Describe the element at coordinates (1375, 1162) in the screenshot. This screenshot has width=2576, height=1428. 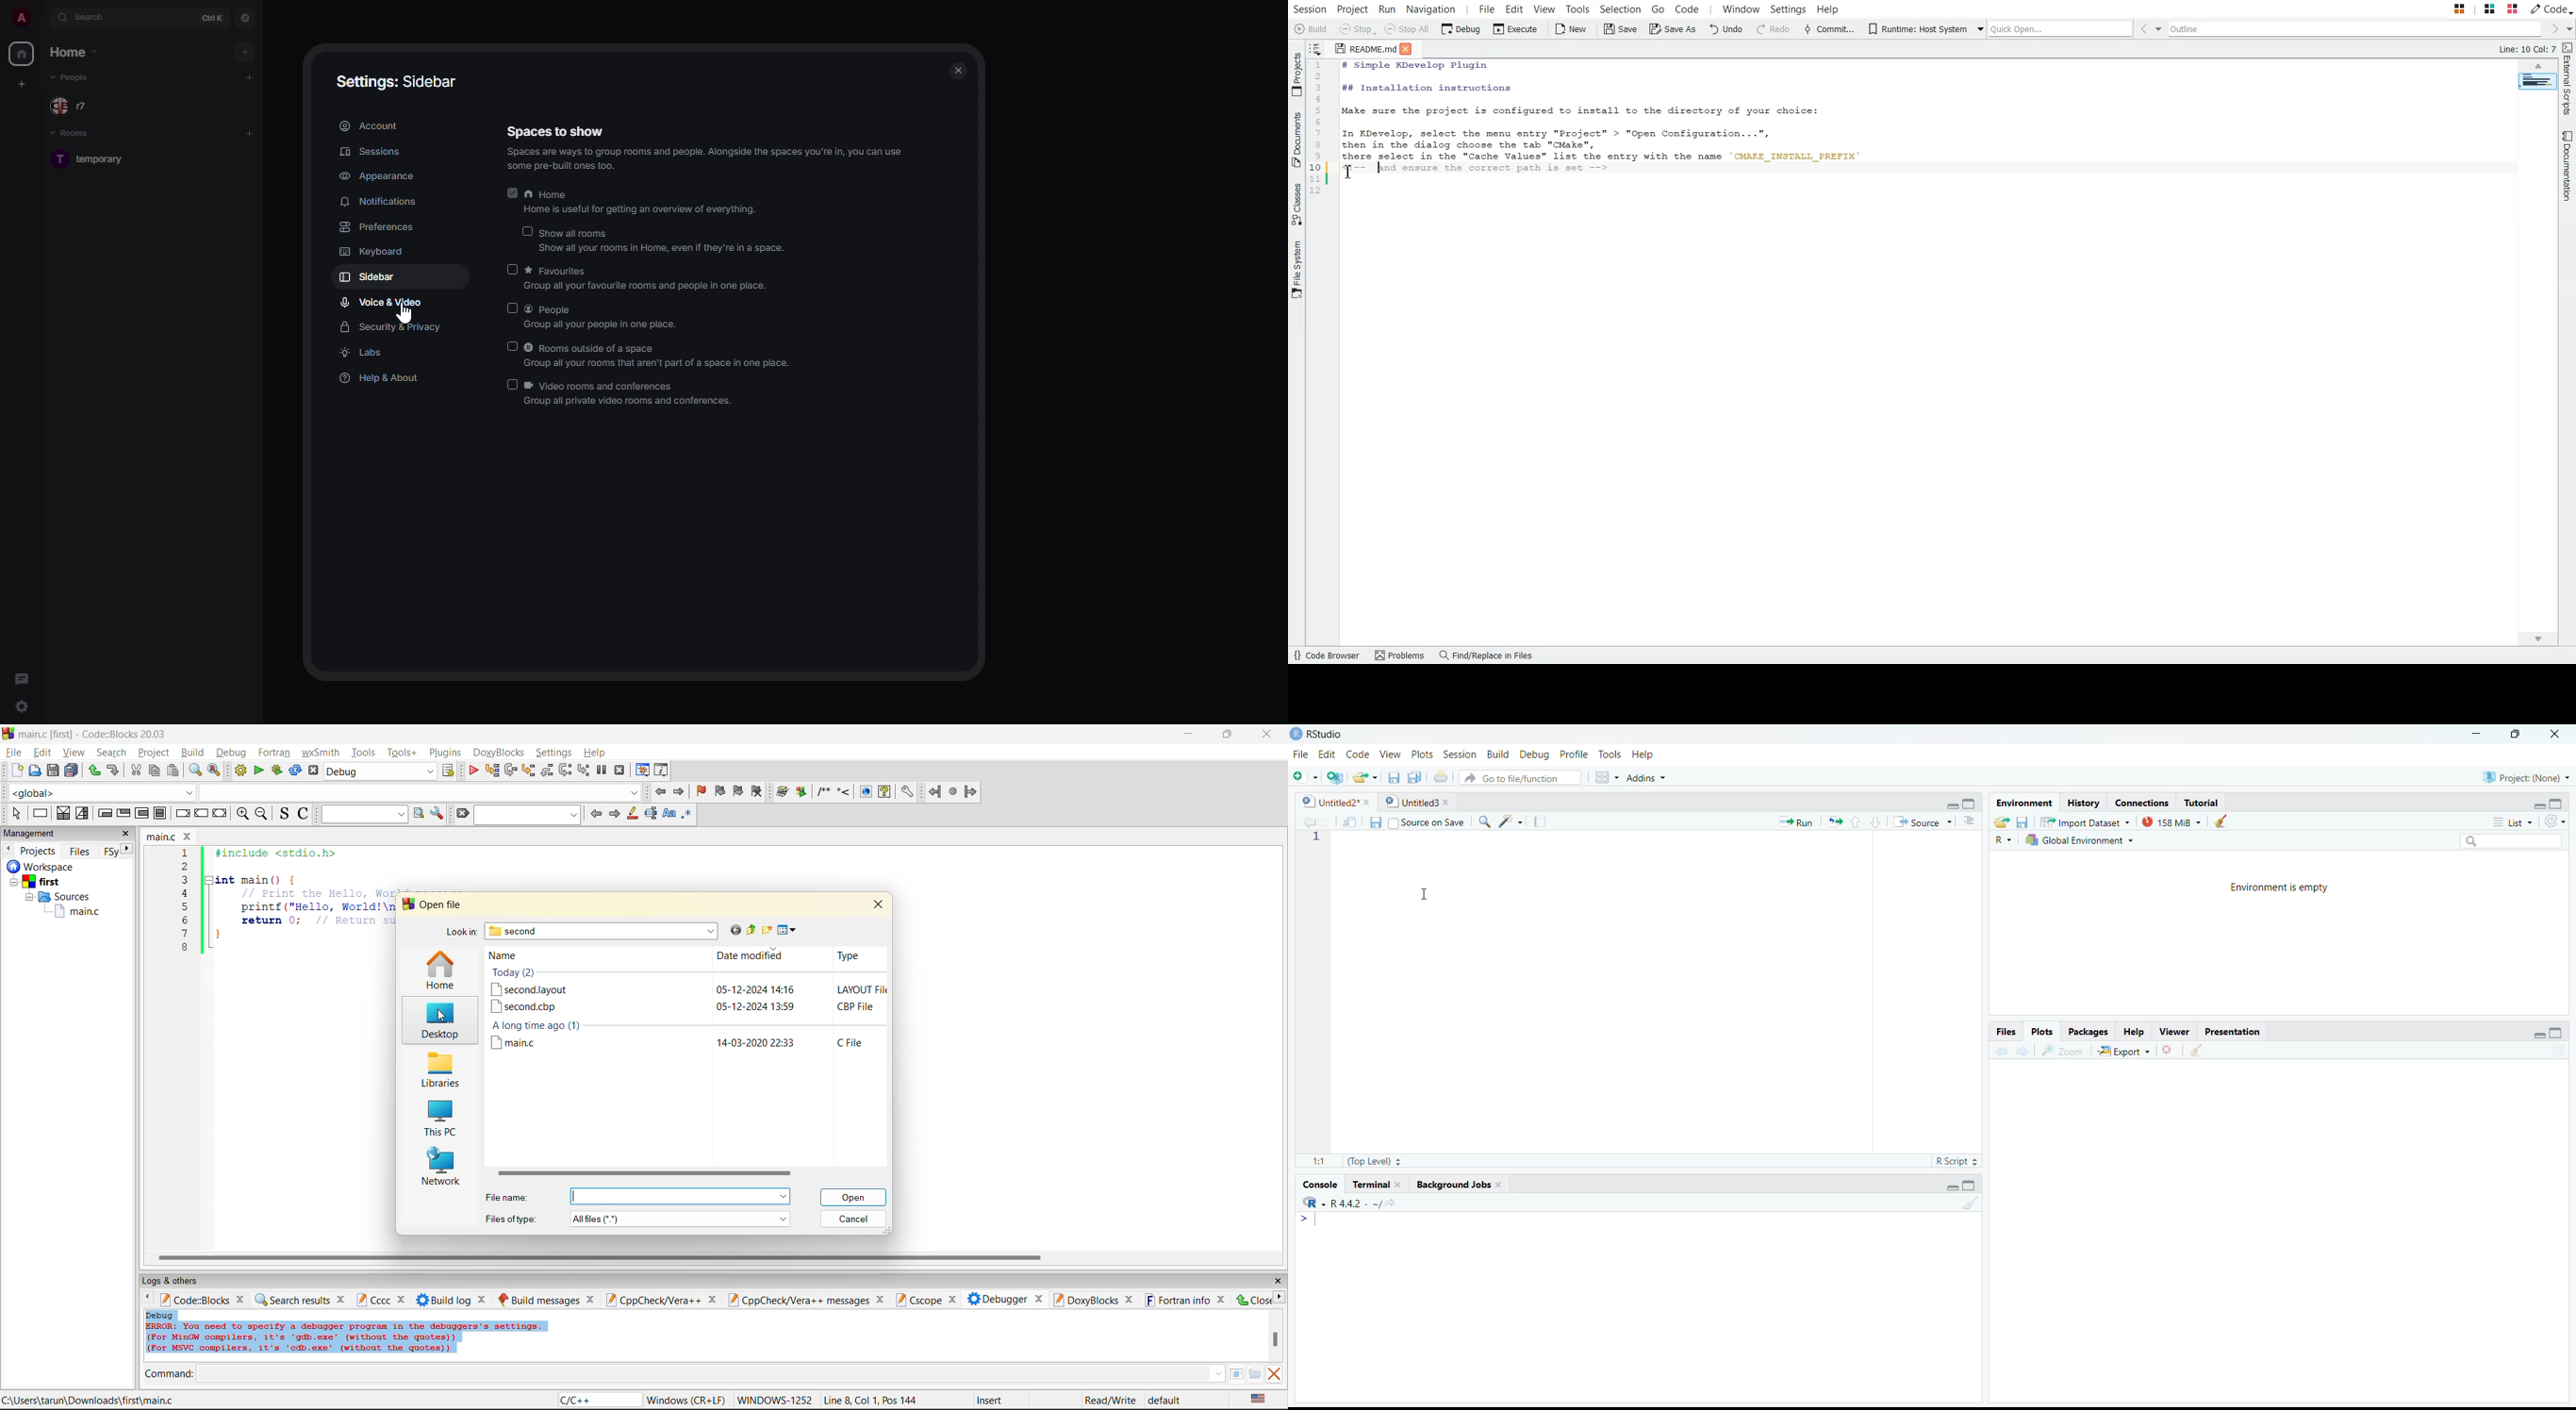
I see `(Top Level) ` at that location.